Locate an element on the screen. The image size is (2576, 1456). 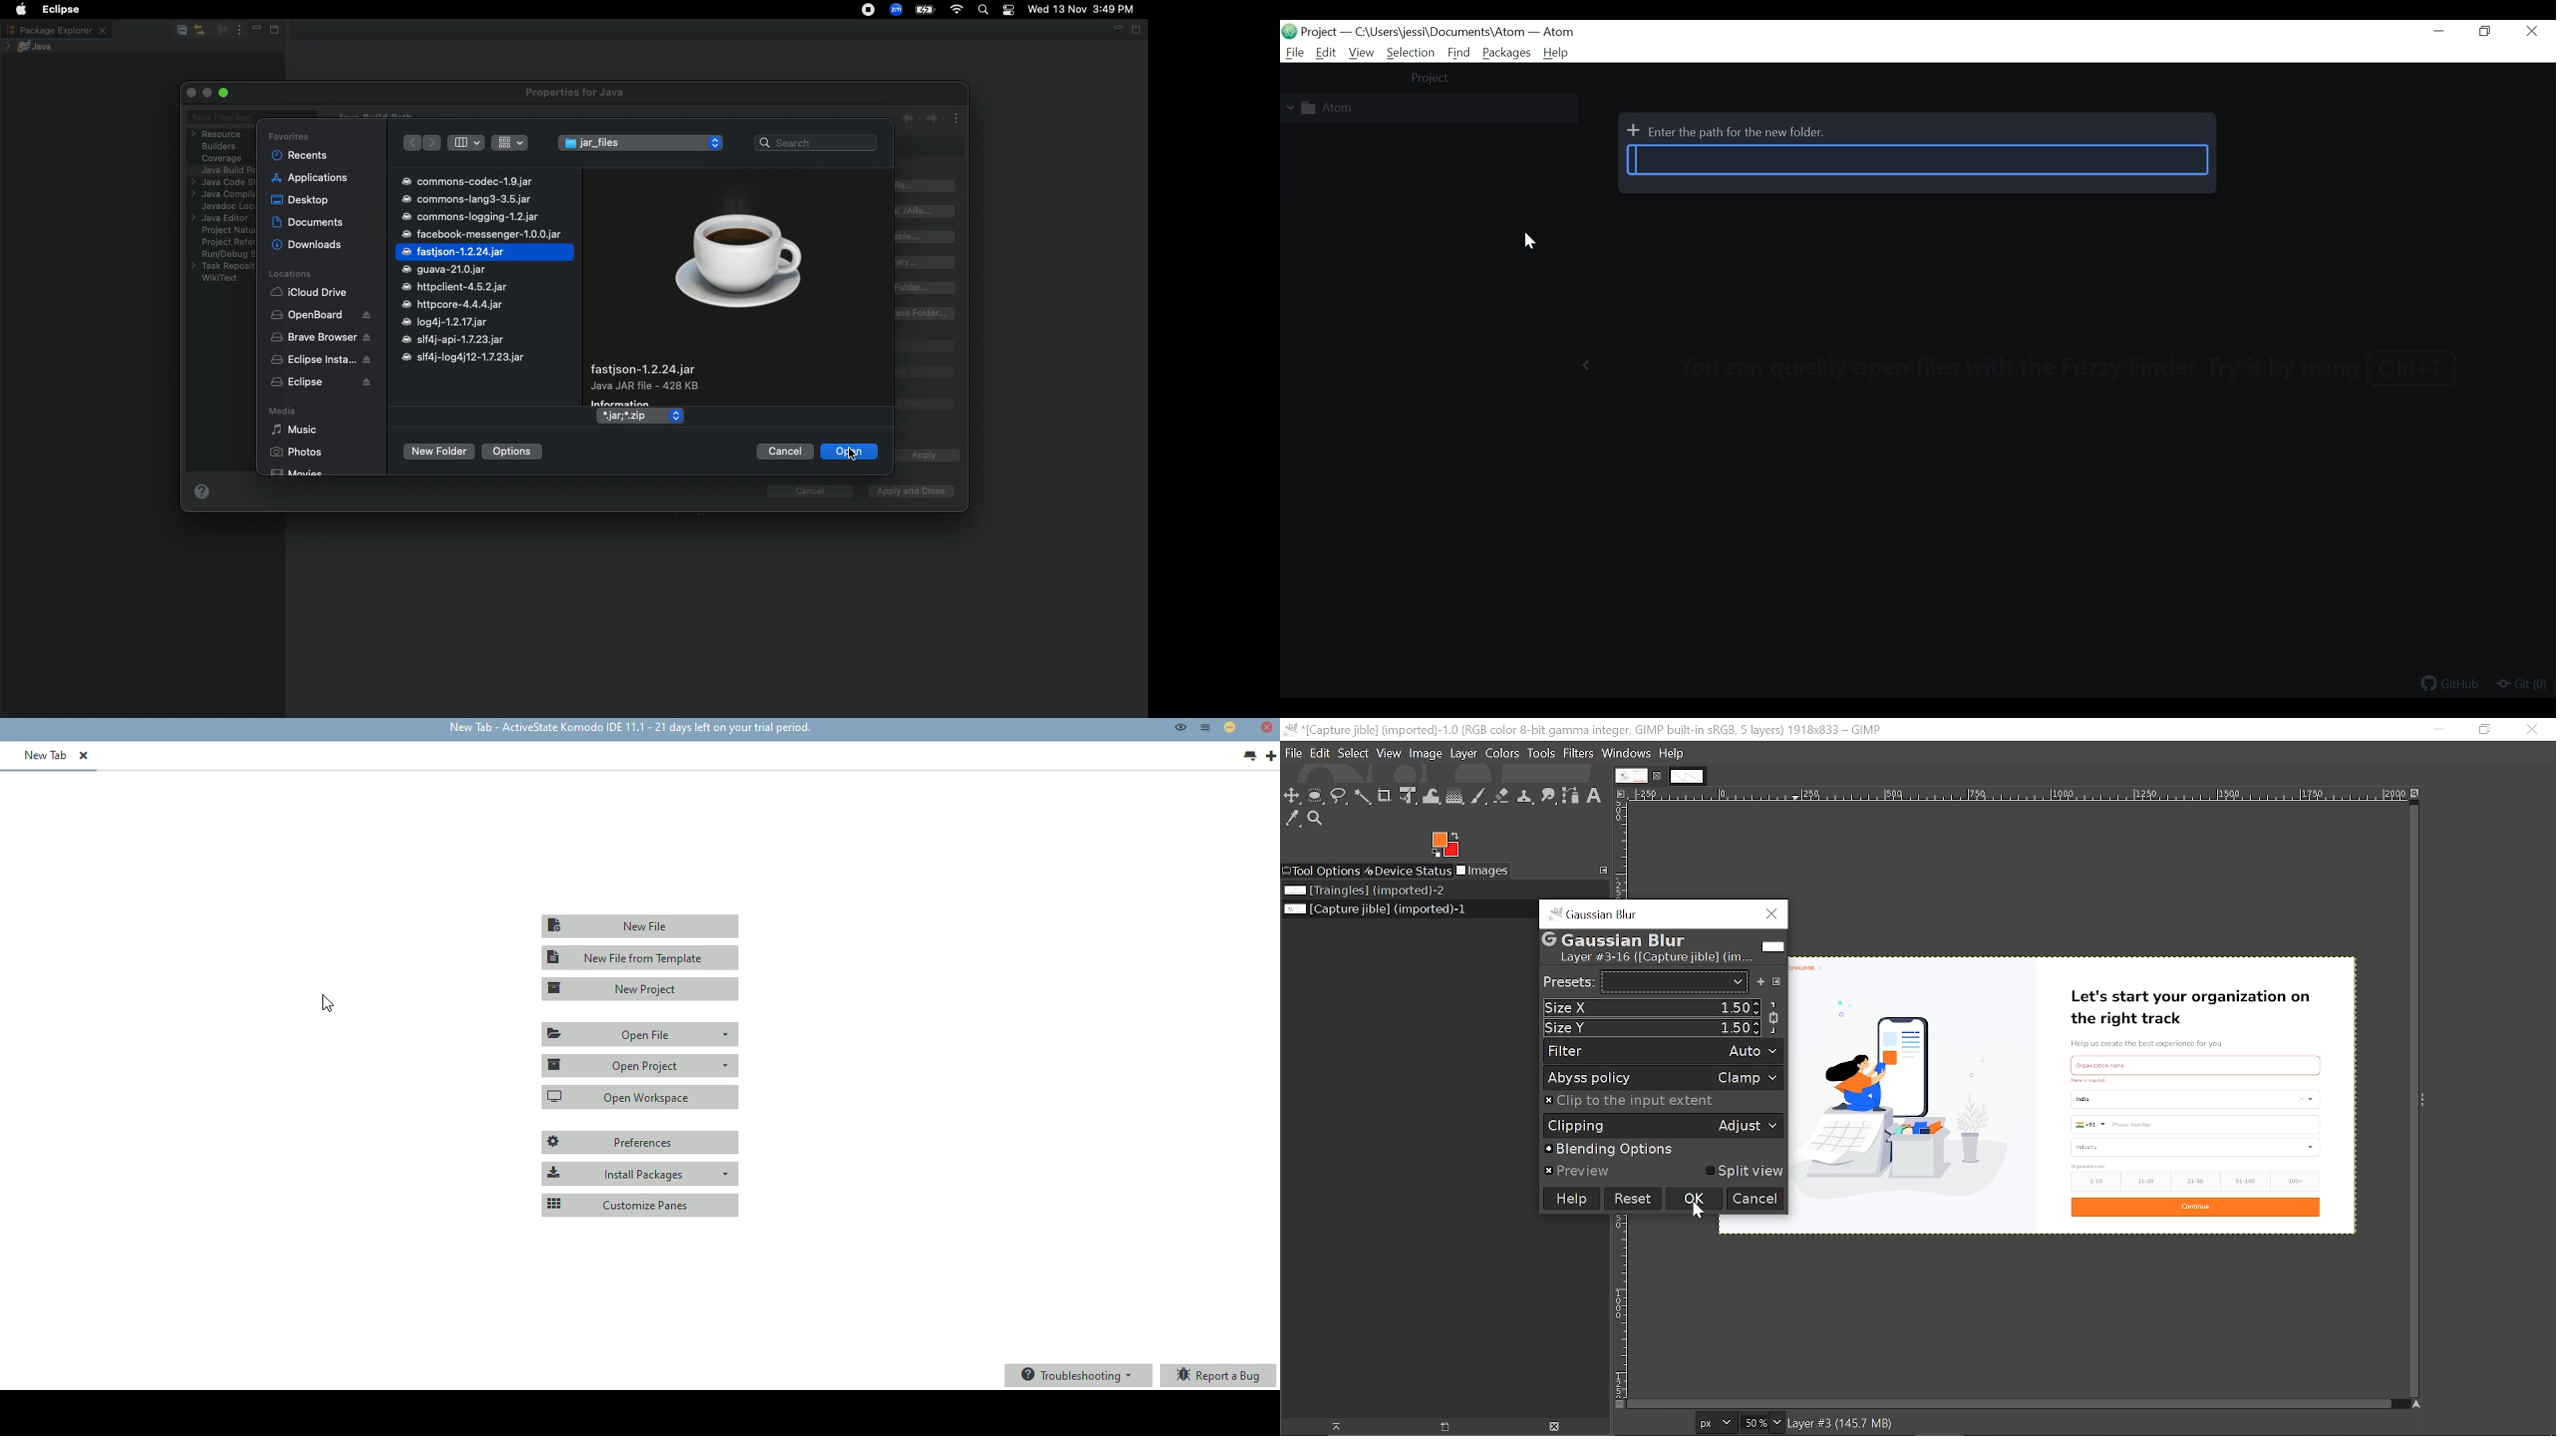
Indicate layer color is located at coordinates (1773, 946).